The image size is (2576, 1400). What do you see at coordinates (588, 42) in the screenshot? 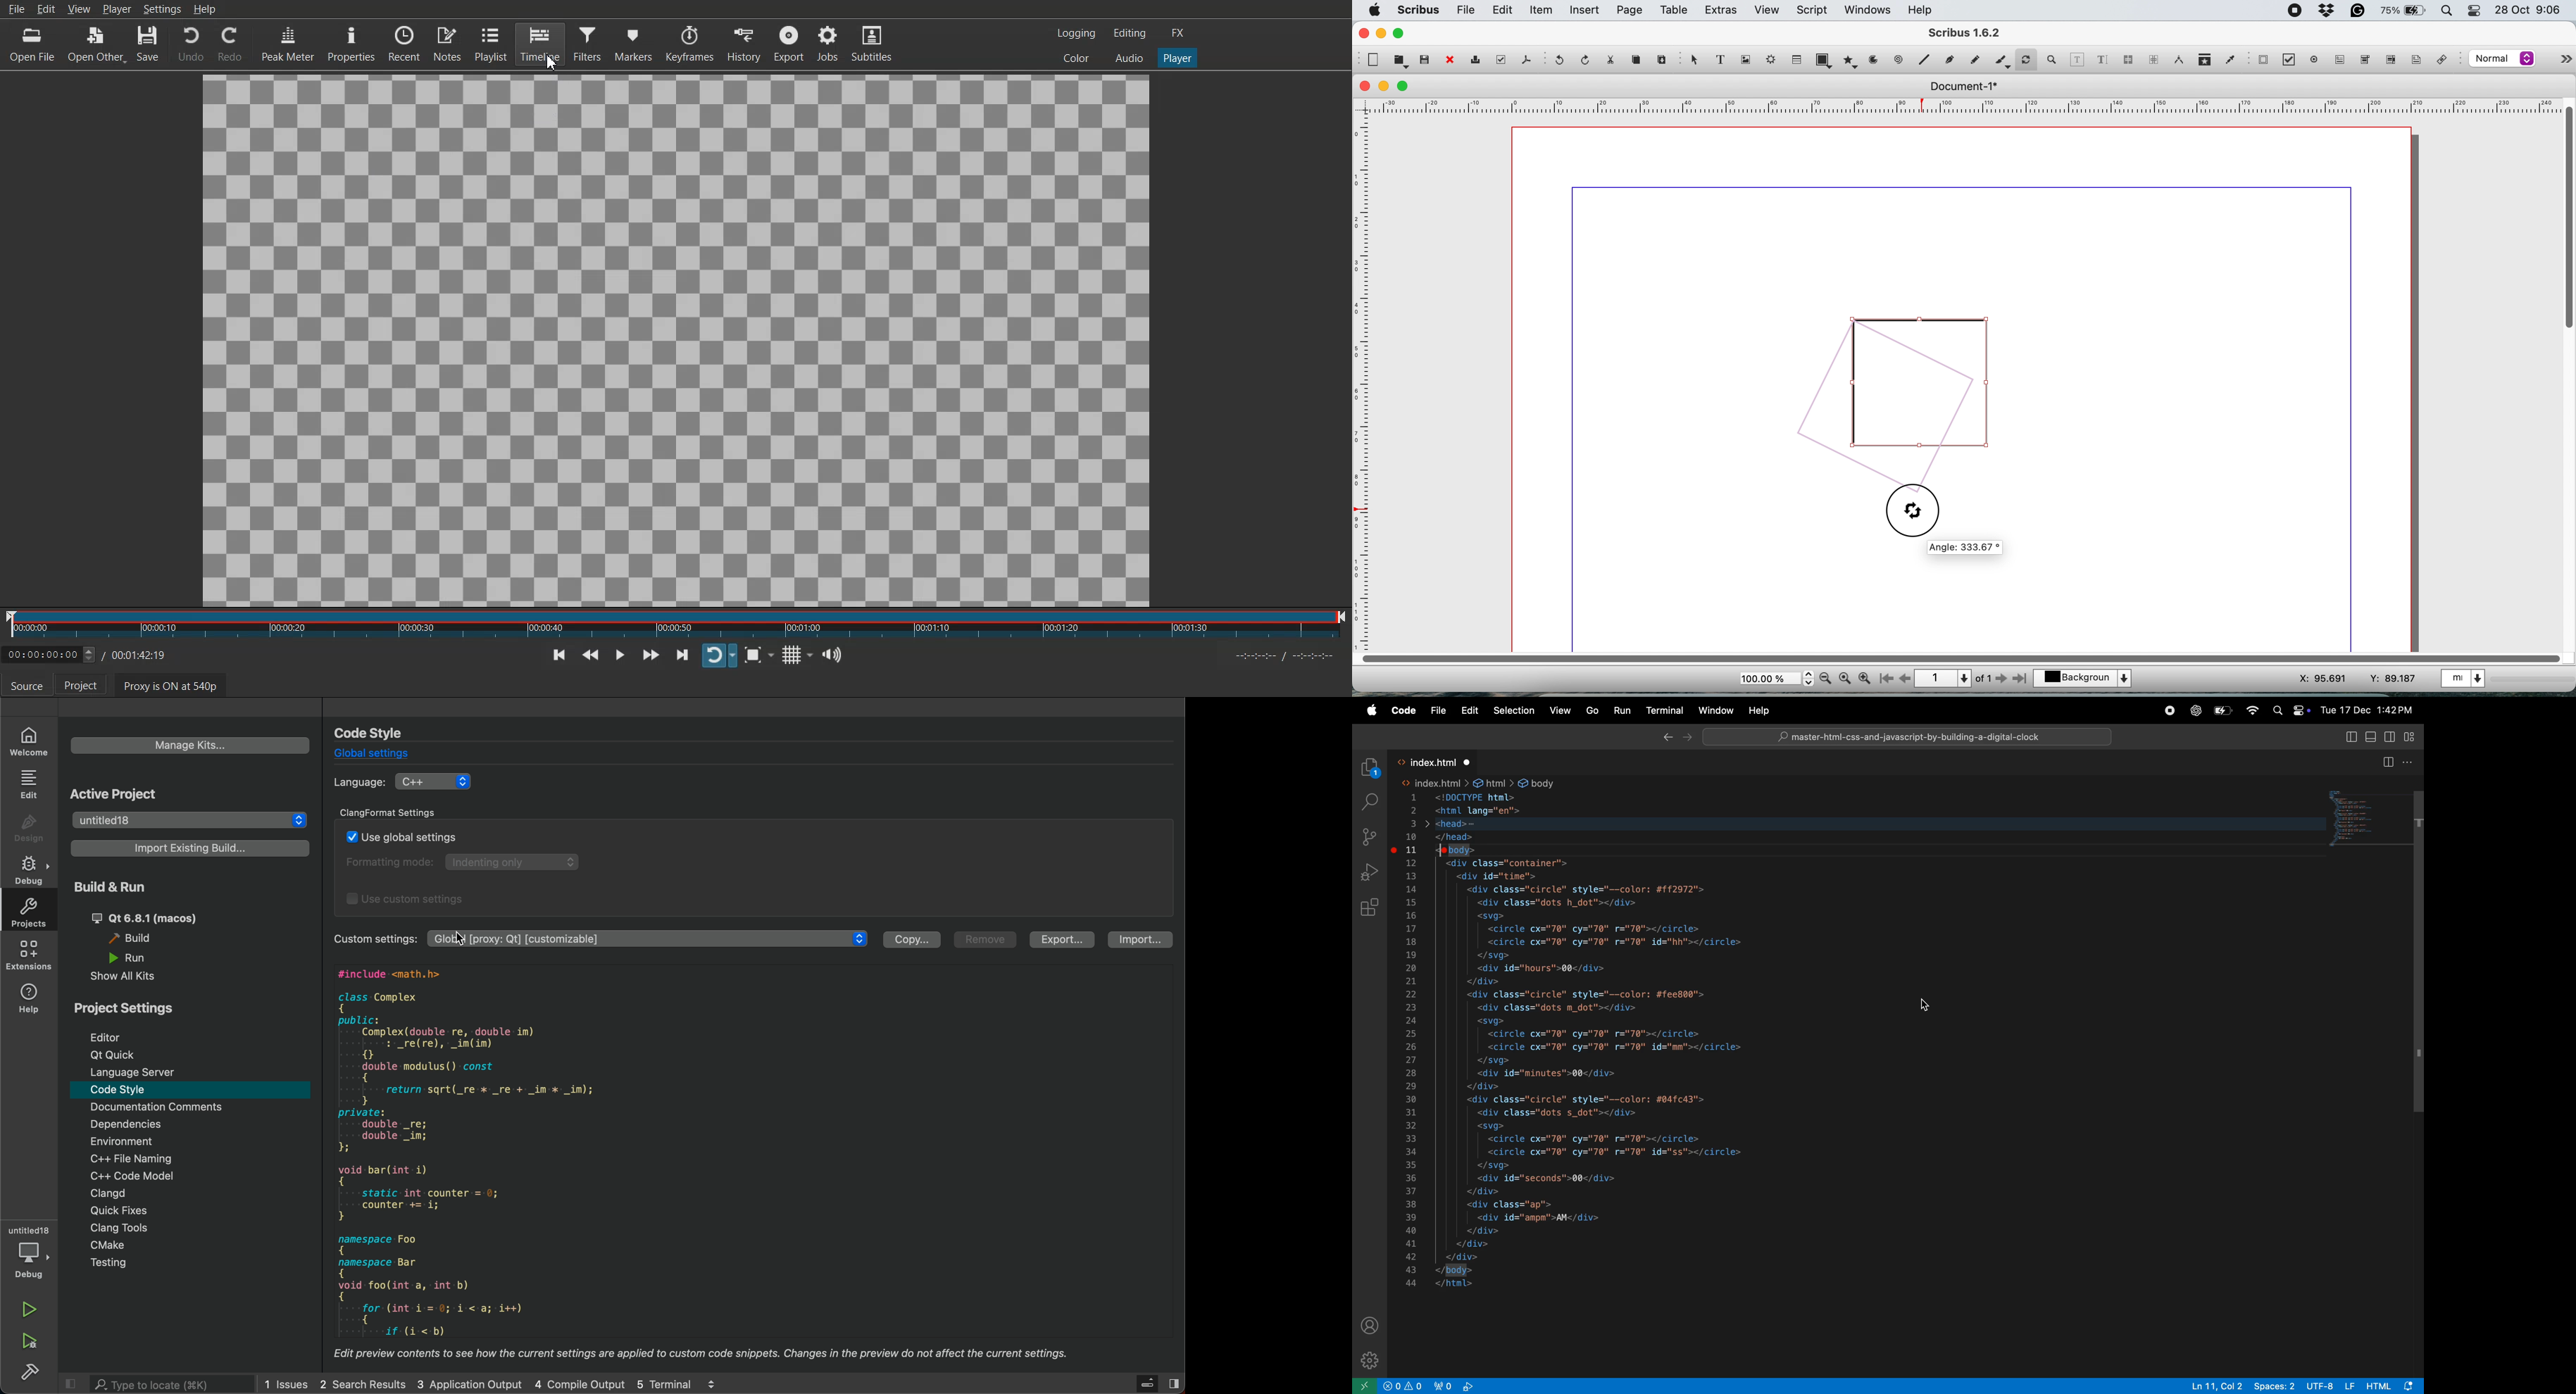
I see `Filters` at bounding box center [588, 42].